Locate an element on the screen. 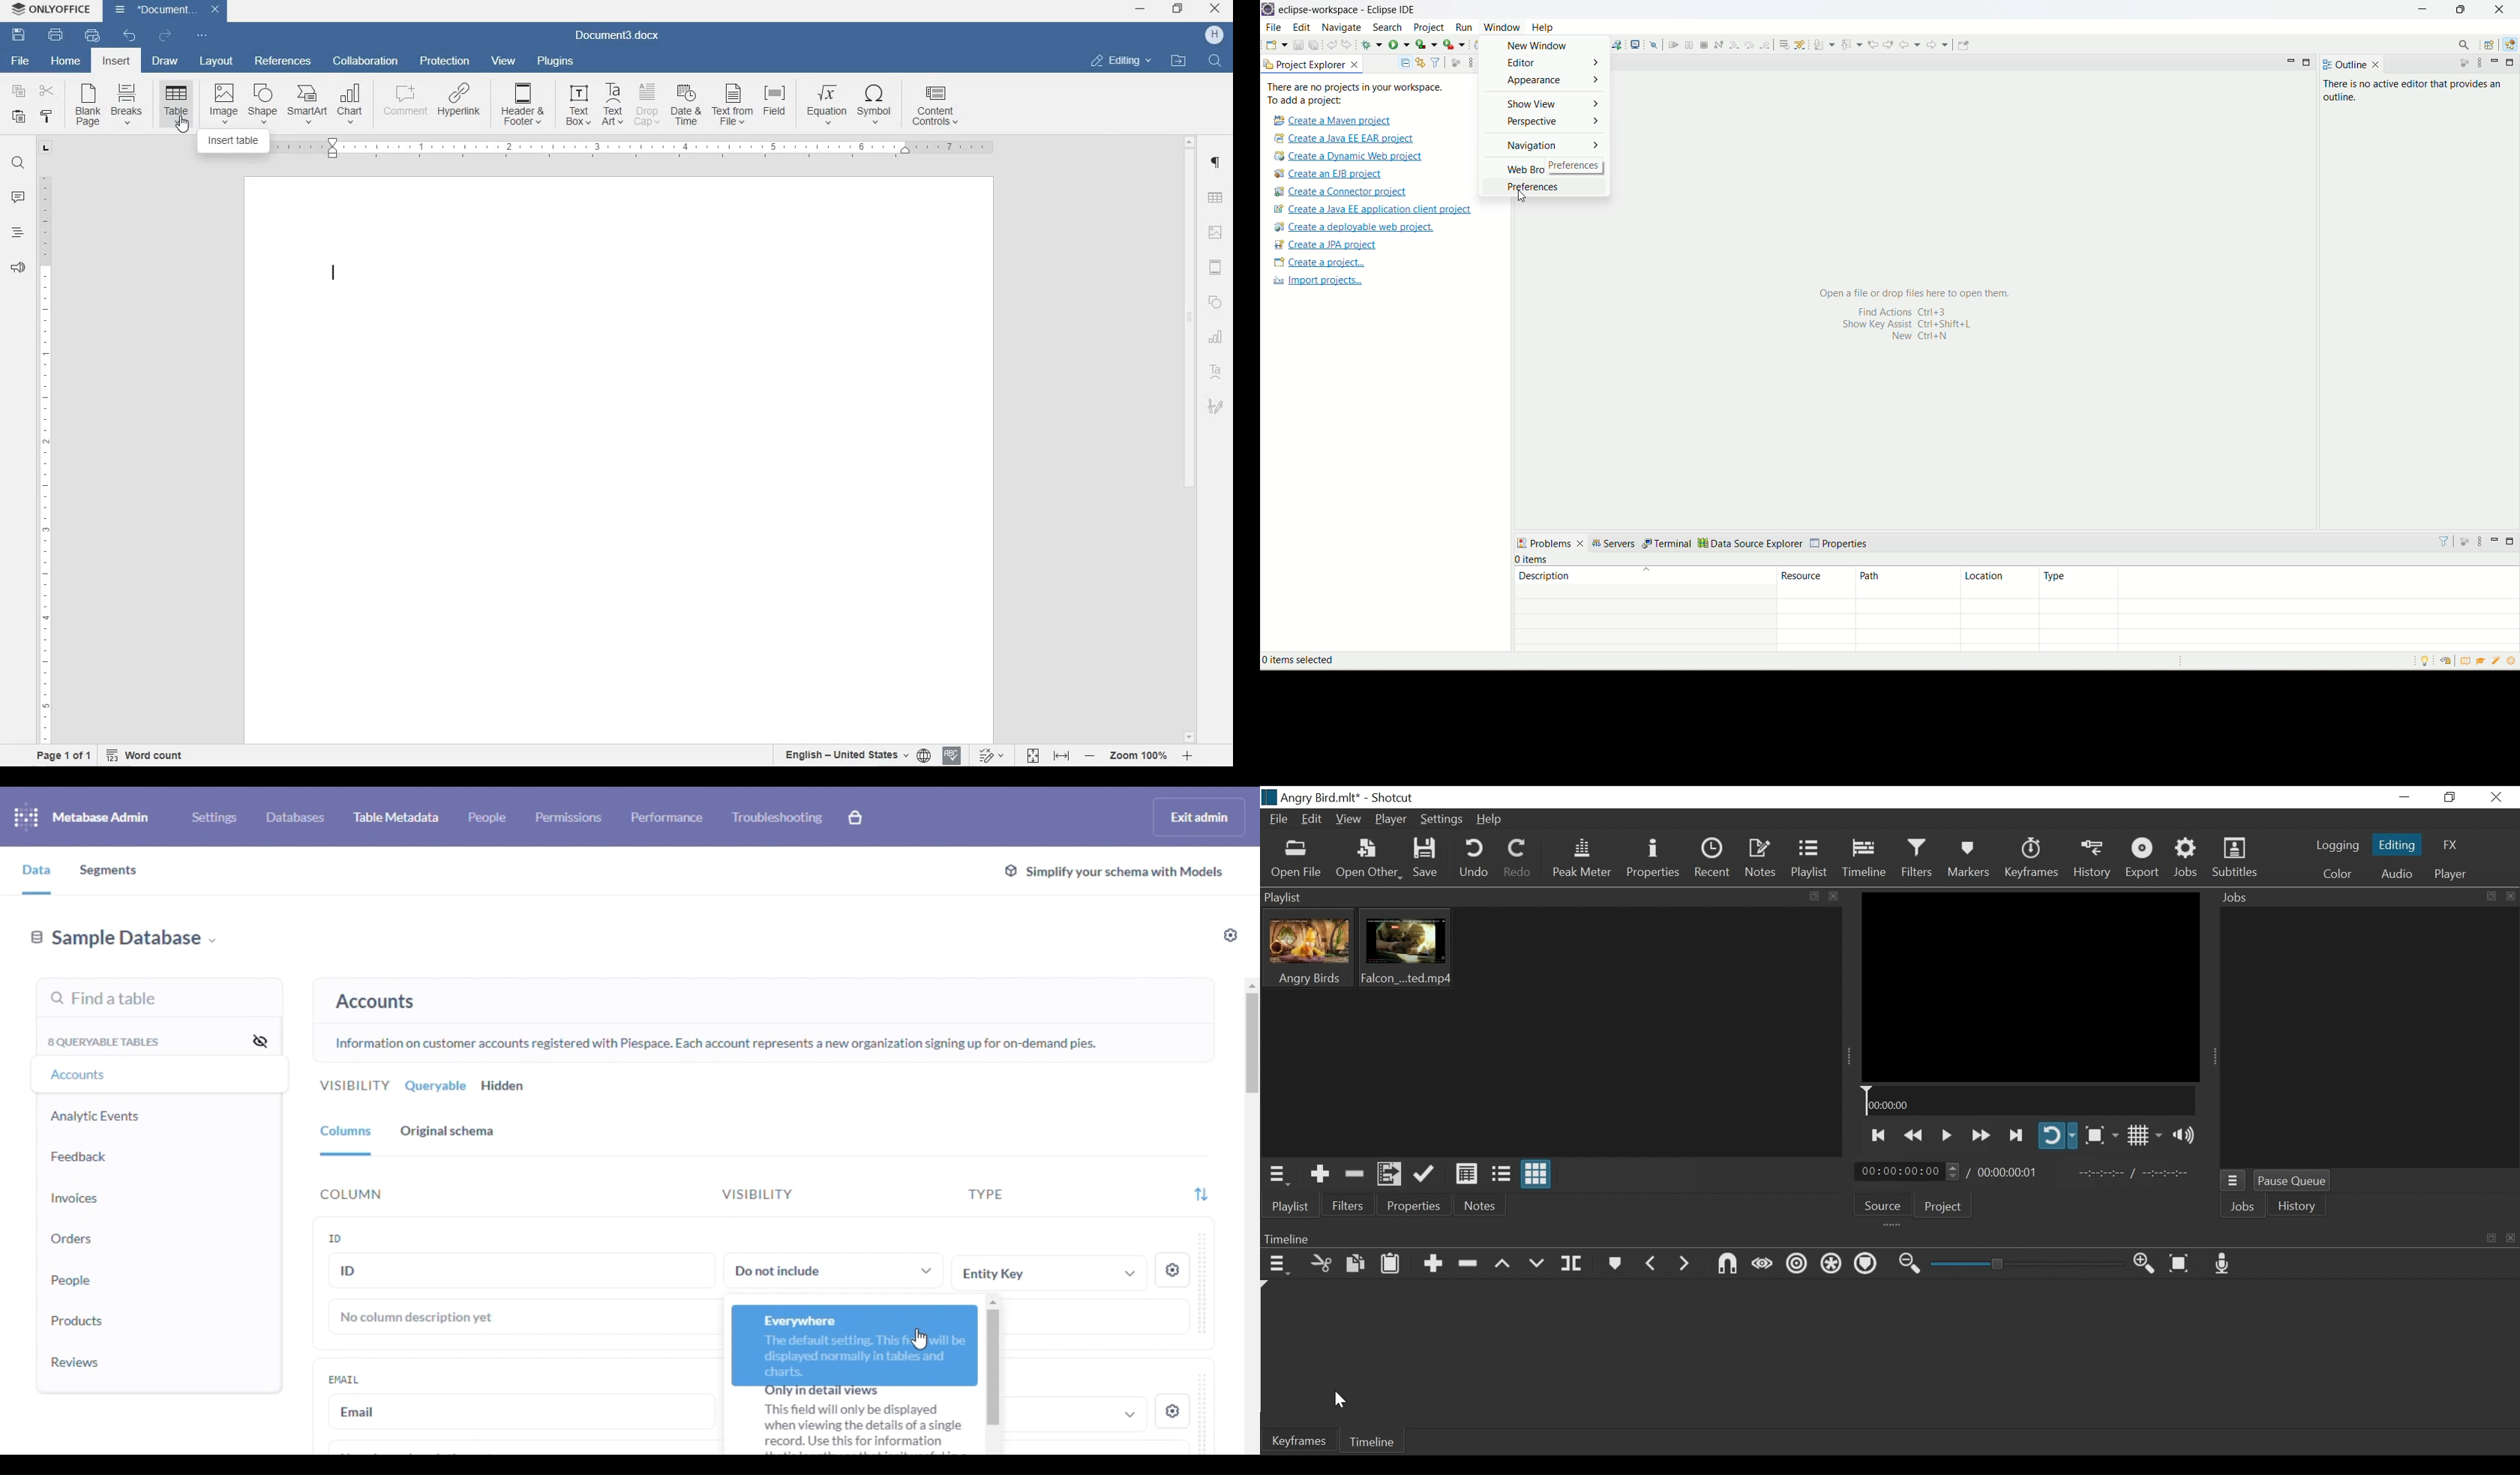 This screenshot has height=1484, width=2520. History is located at coordinates (2091, 859).